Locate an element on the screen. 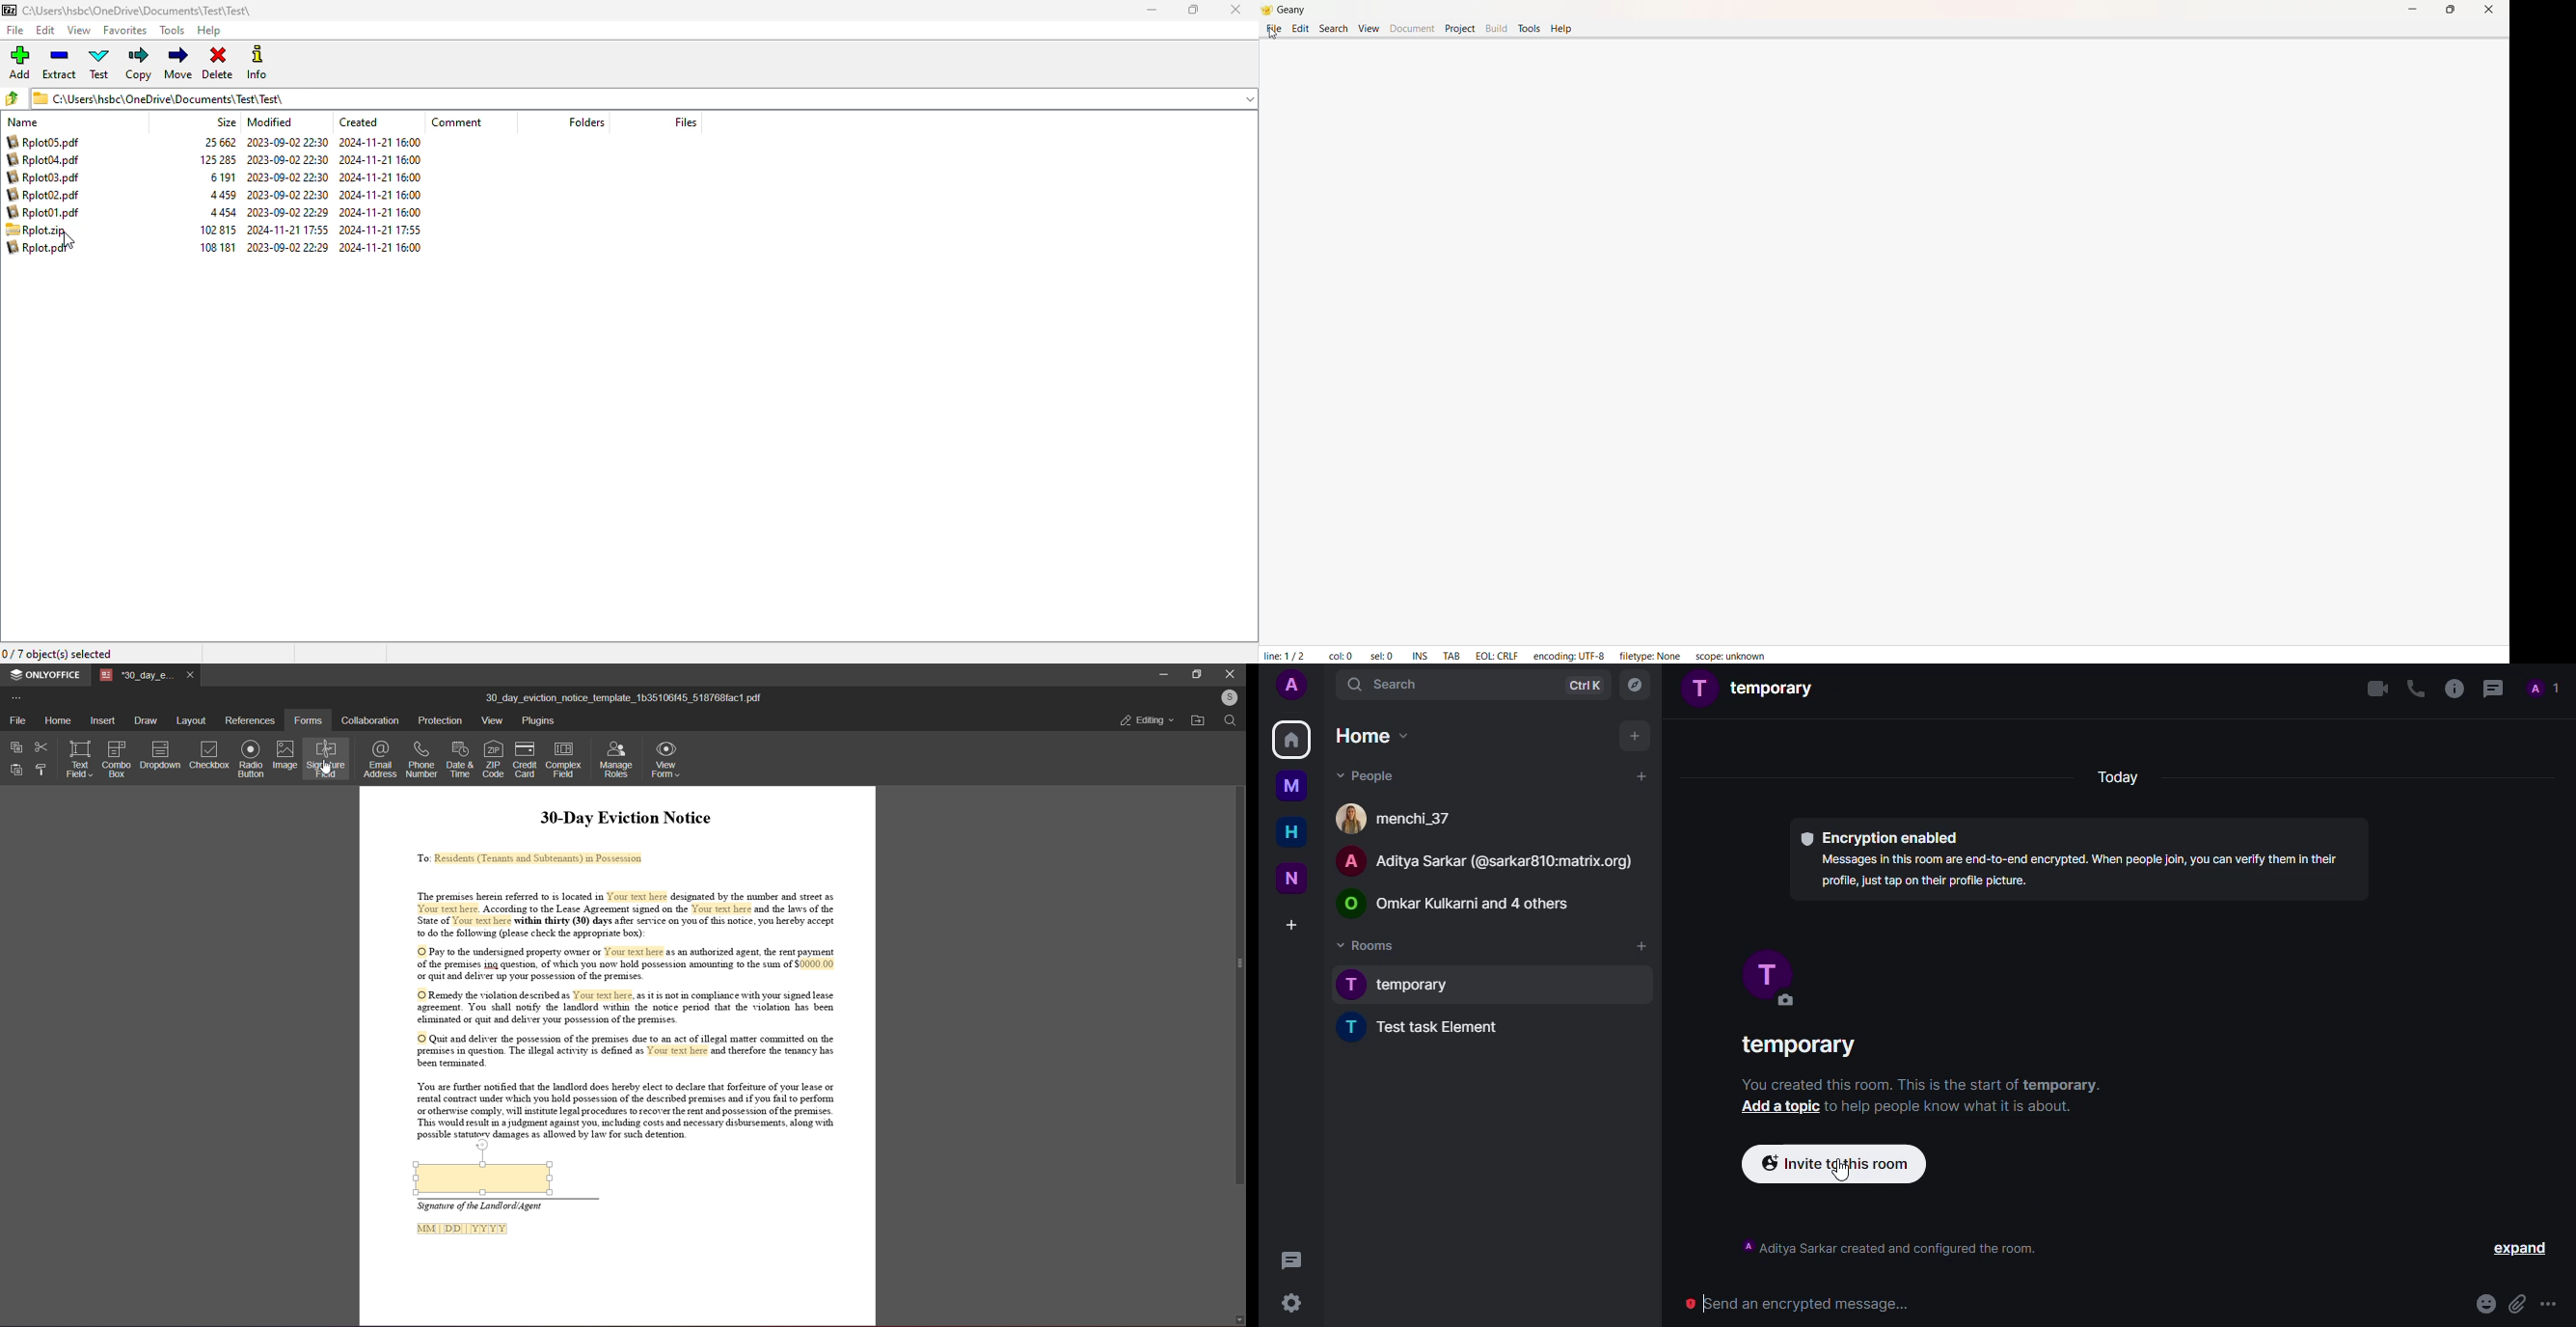  Coding Area is located at coordinates (1885, 353).